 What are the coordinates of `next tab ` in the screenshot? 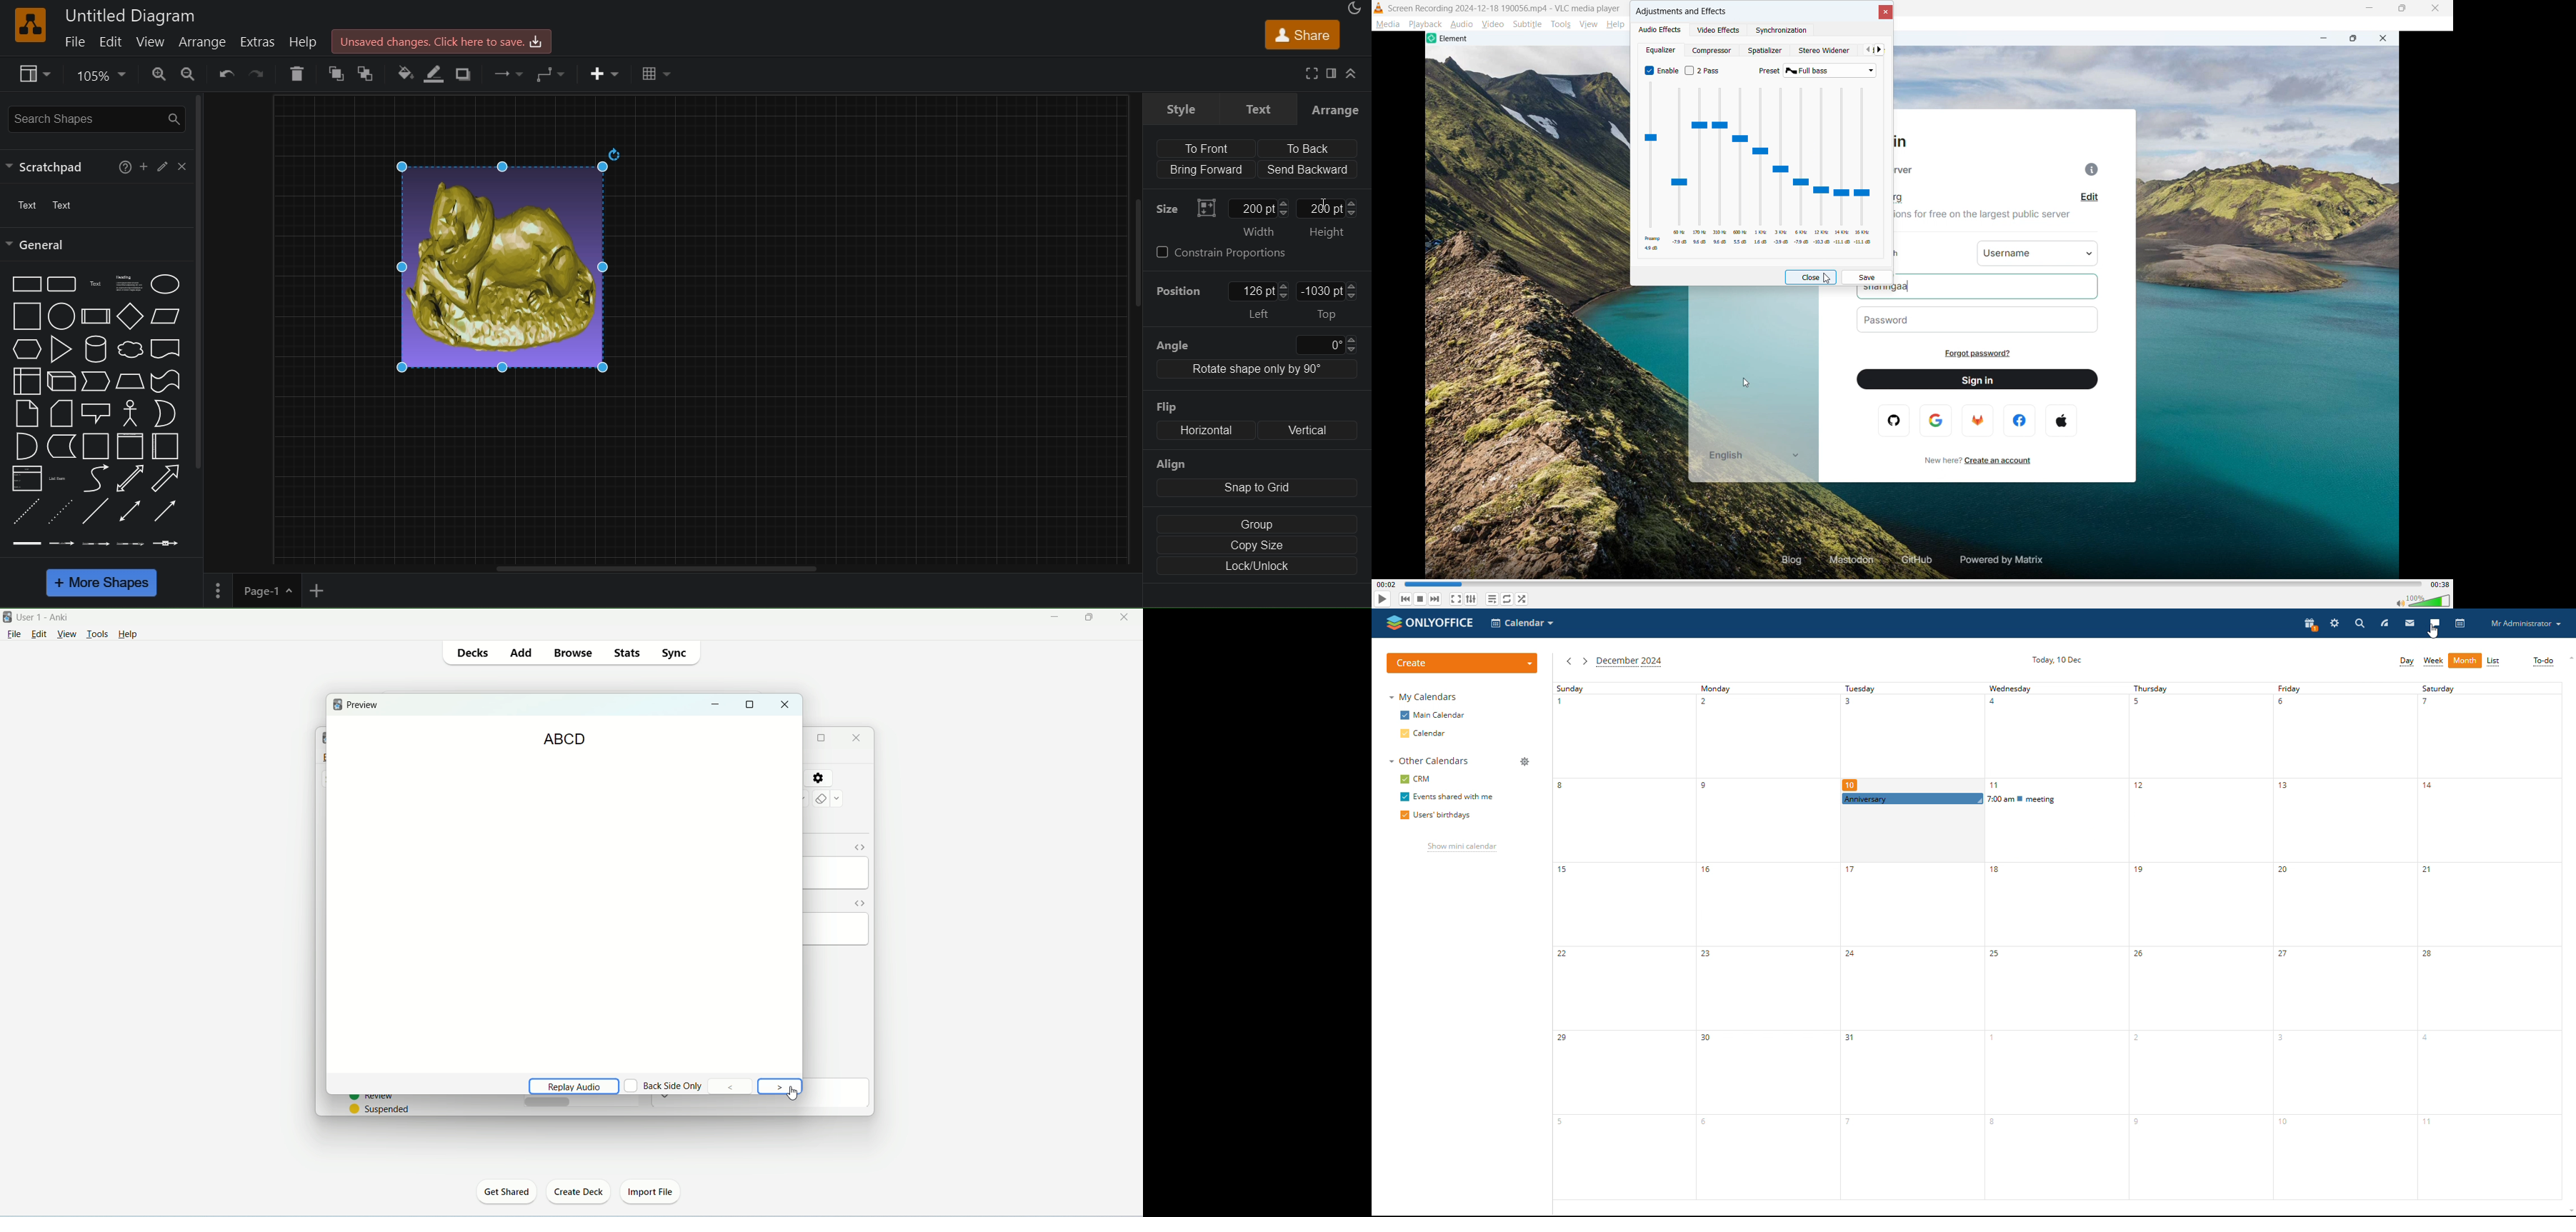 It's located at (1879, 50).